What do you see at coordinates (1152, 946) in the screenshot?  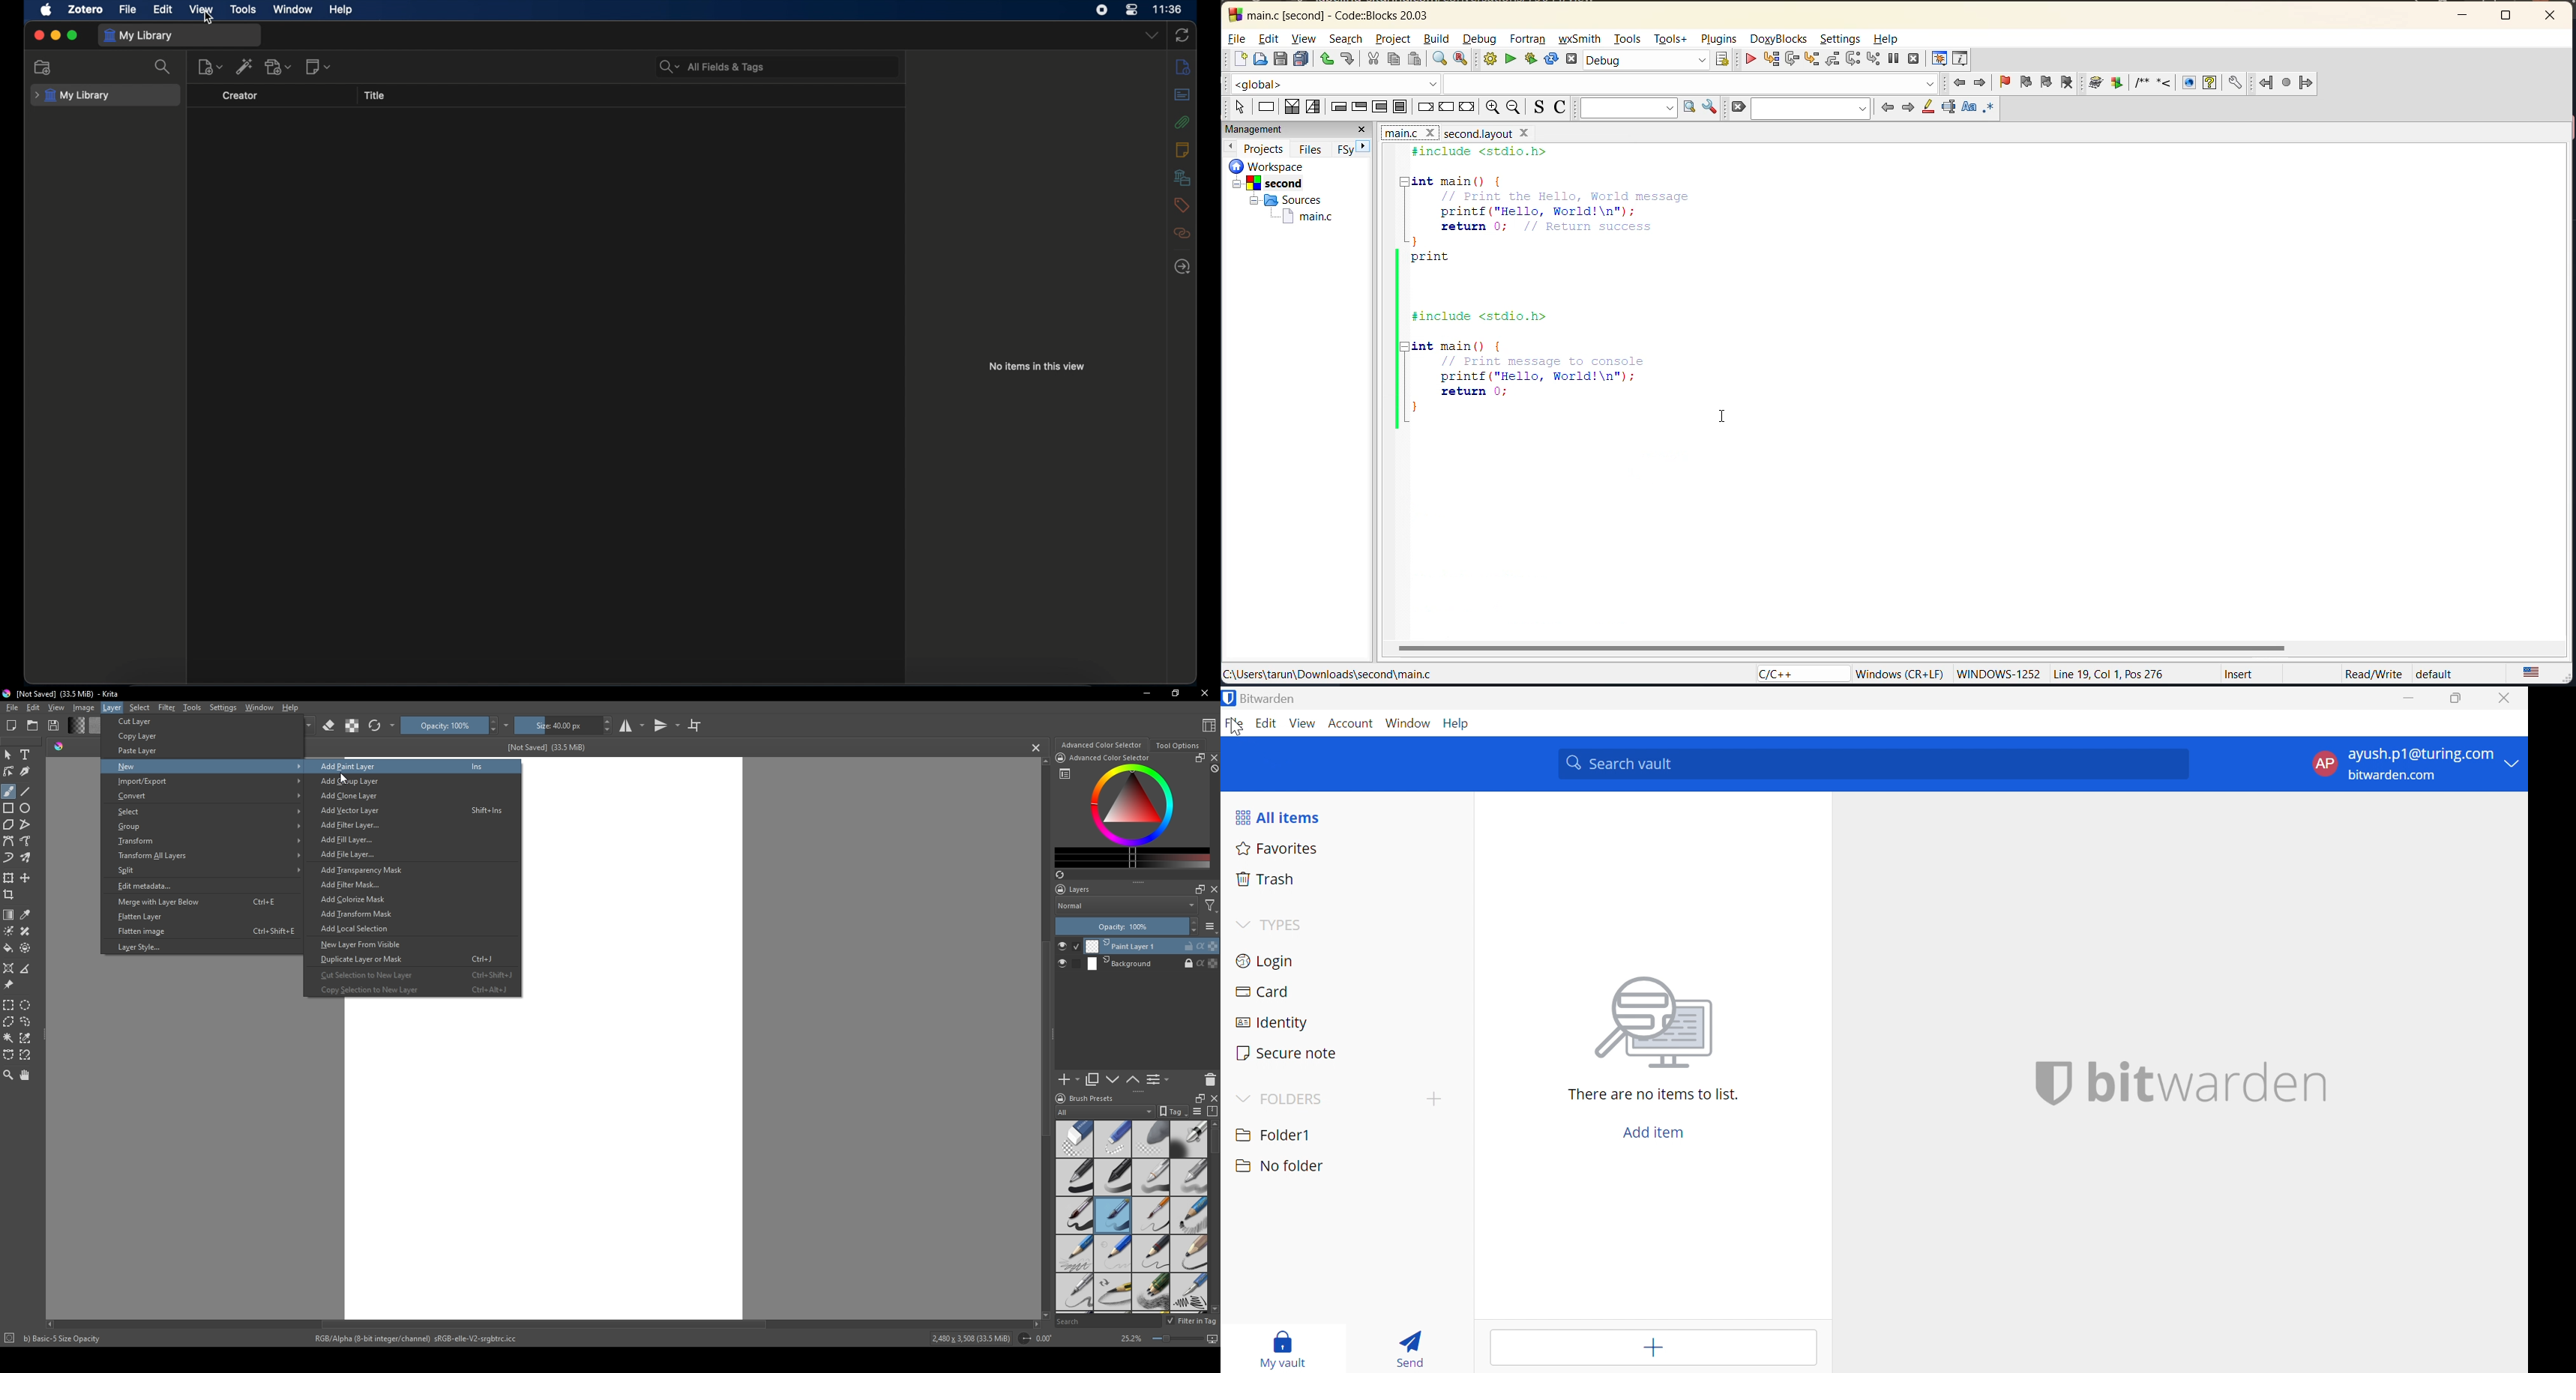 I see `Print Layer 1` at bounding box center [1152, 946].